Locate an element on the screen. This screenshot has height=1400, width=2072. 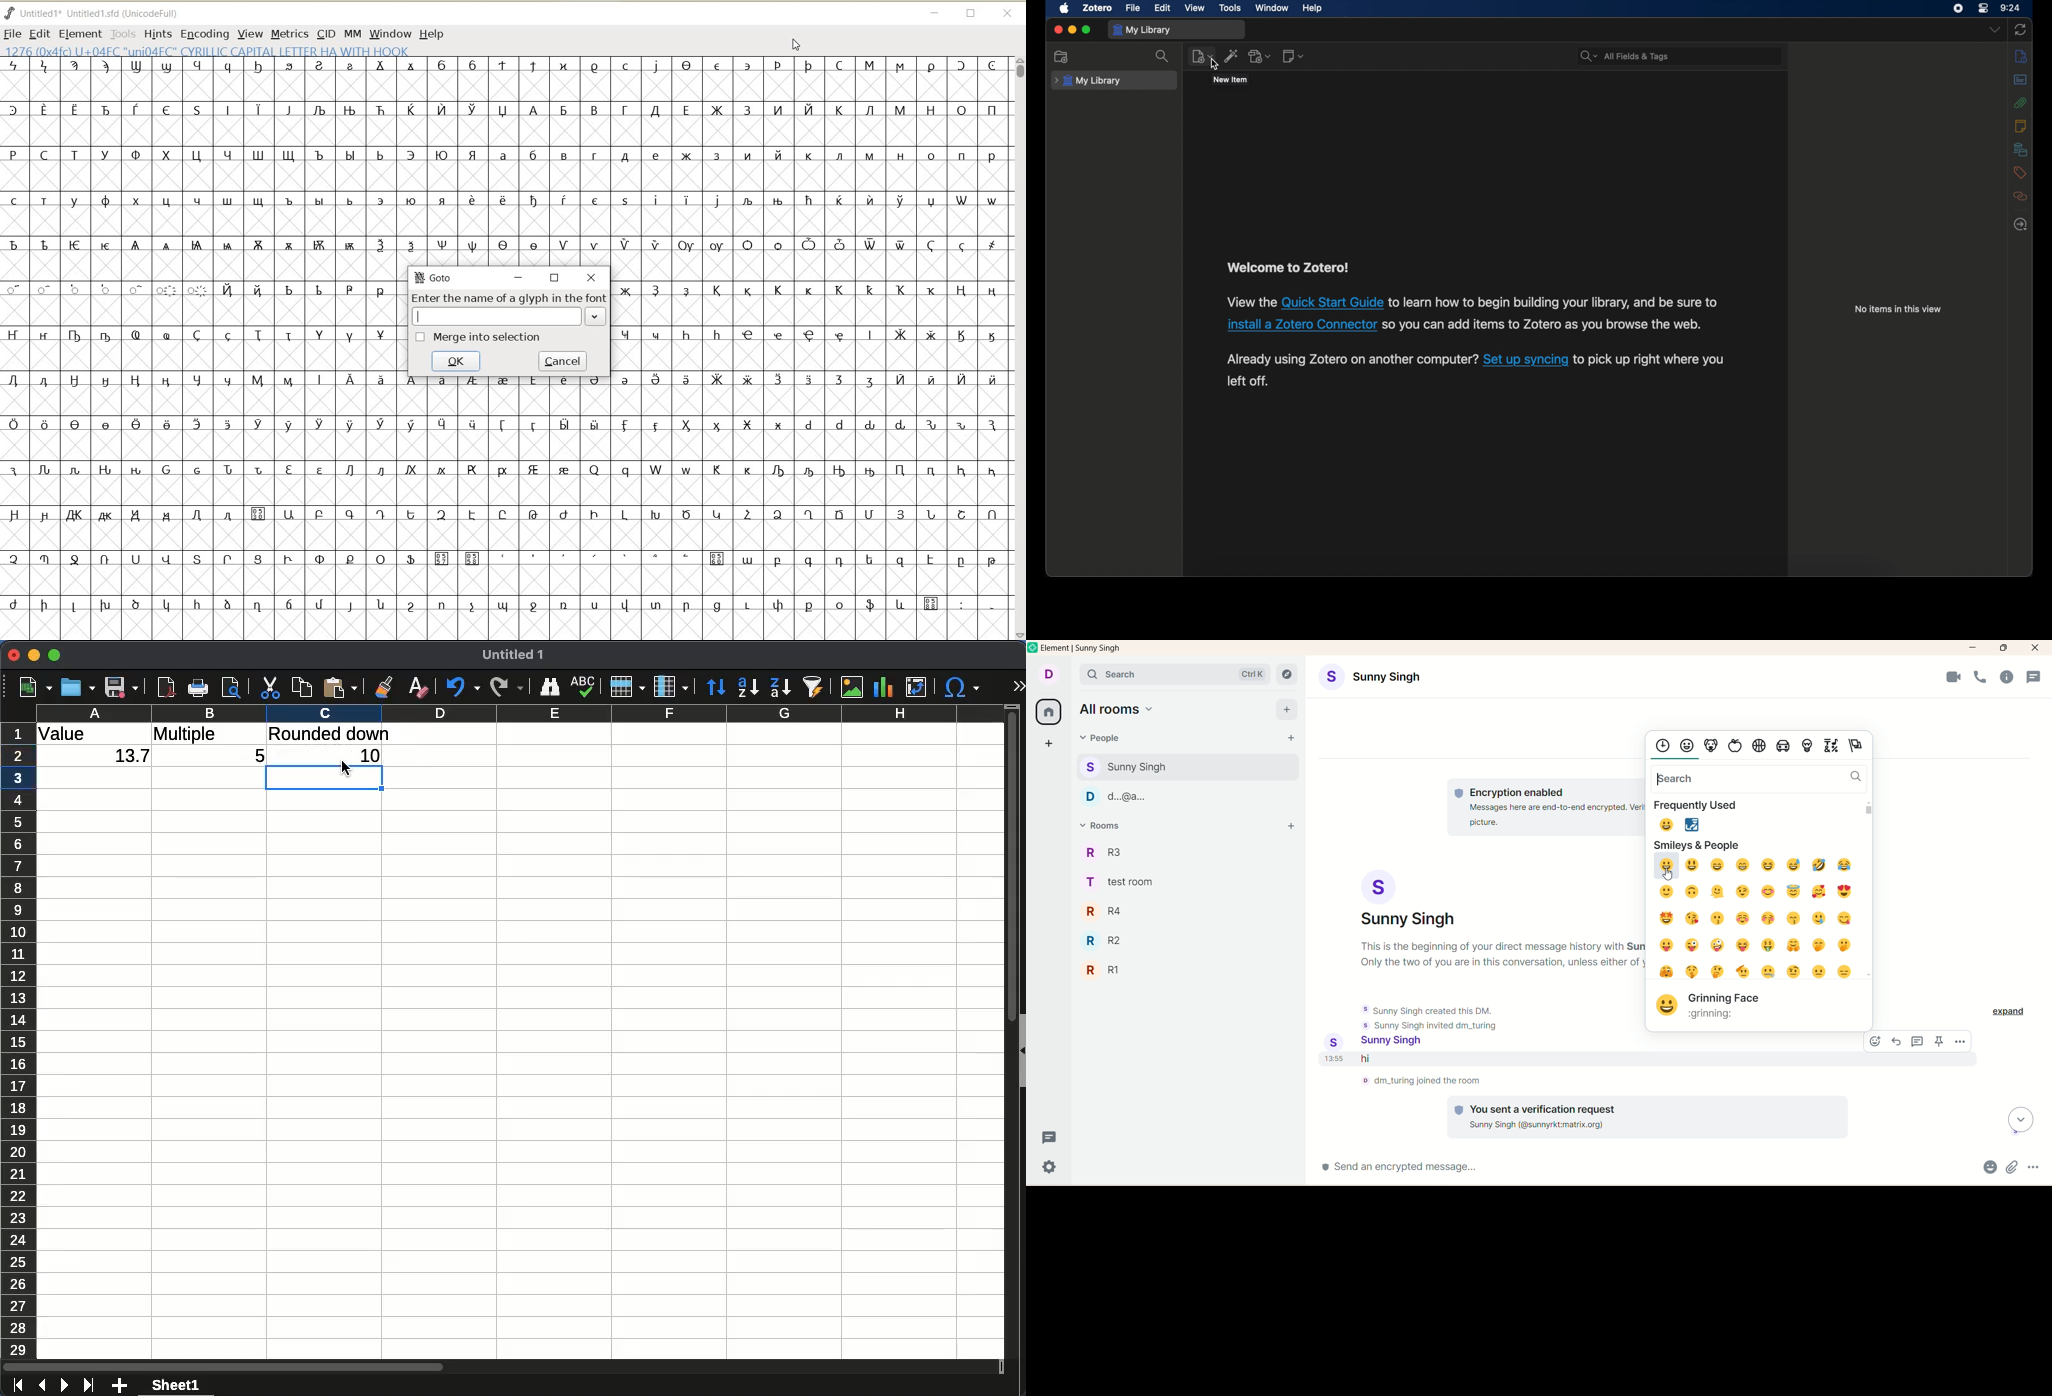
Smileys and Nature is located at coordinates (1686, 746).